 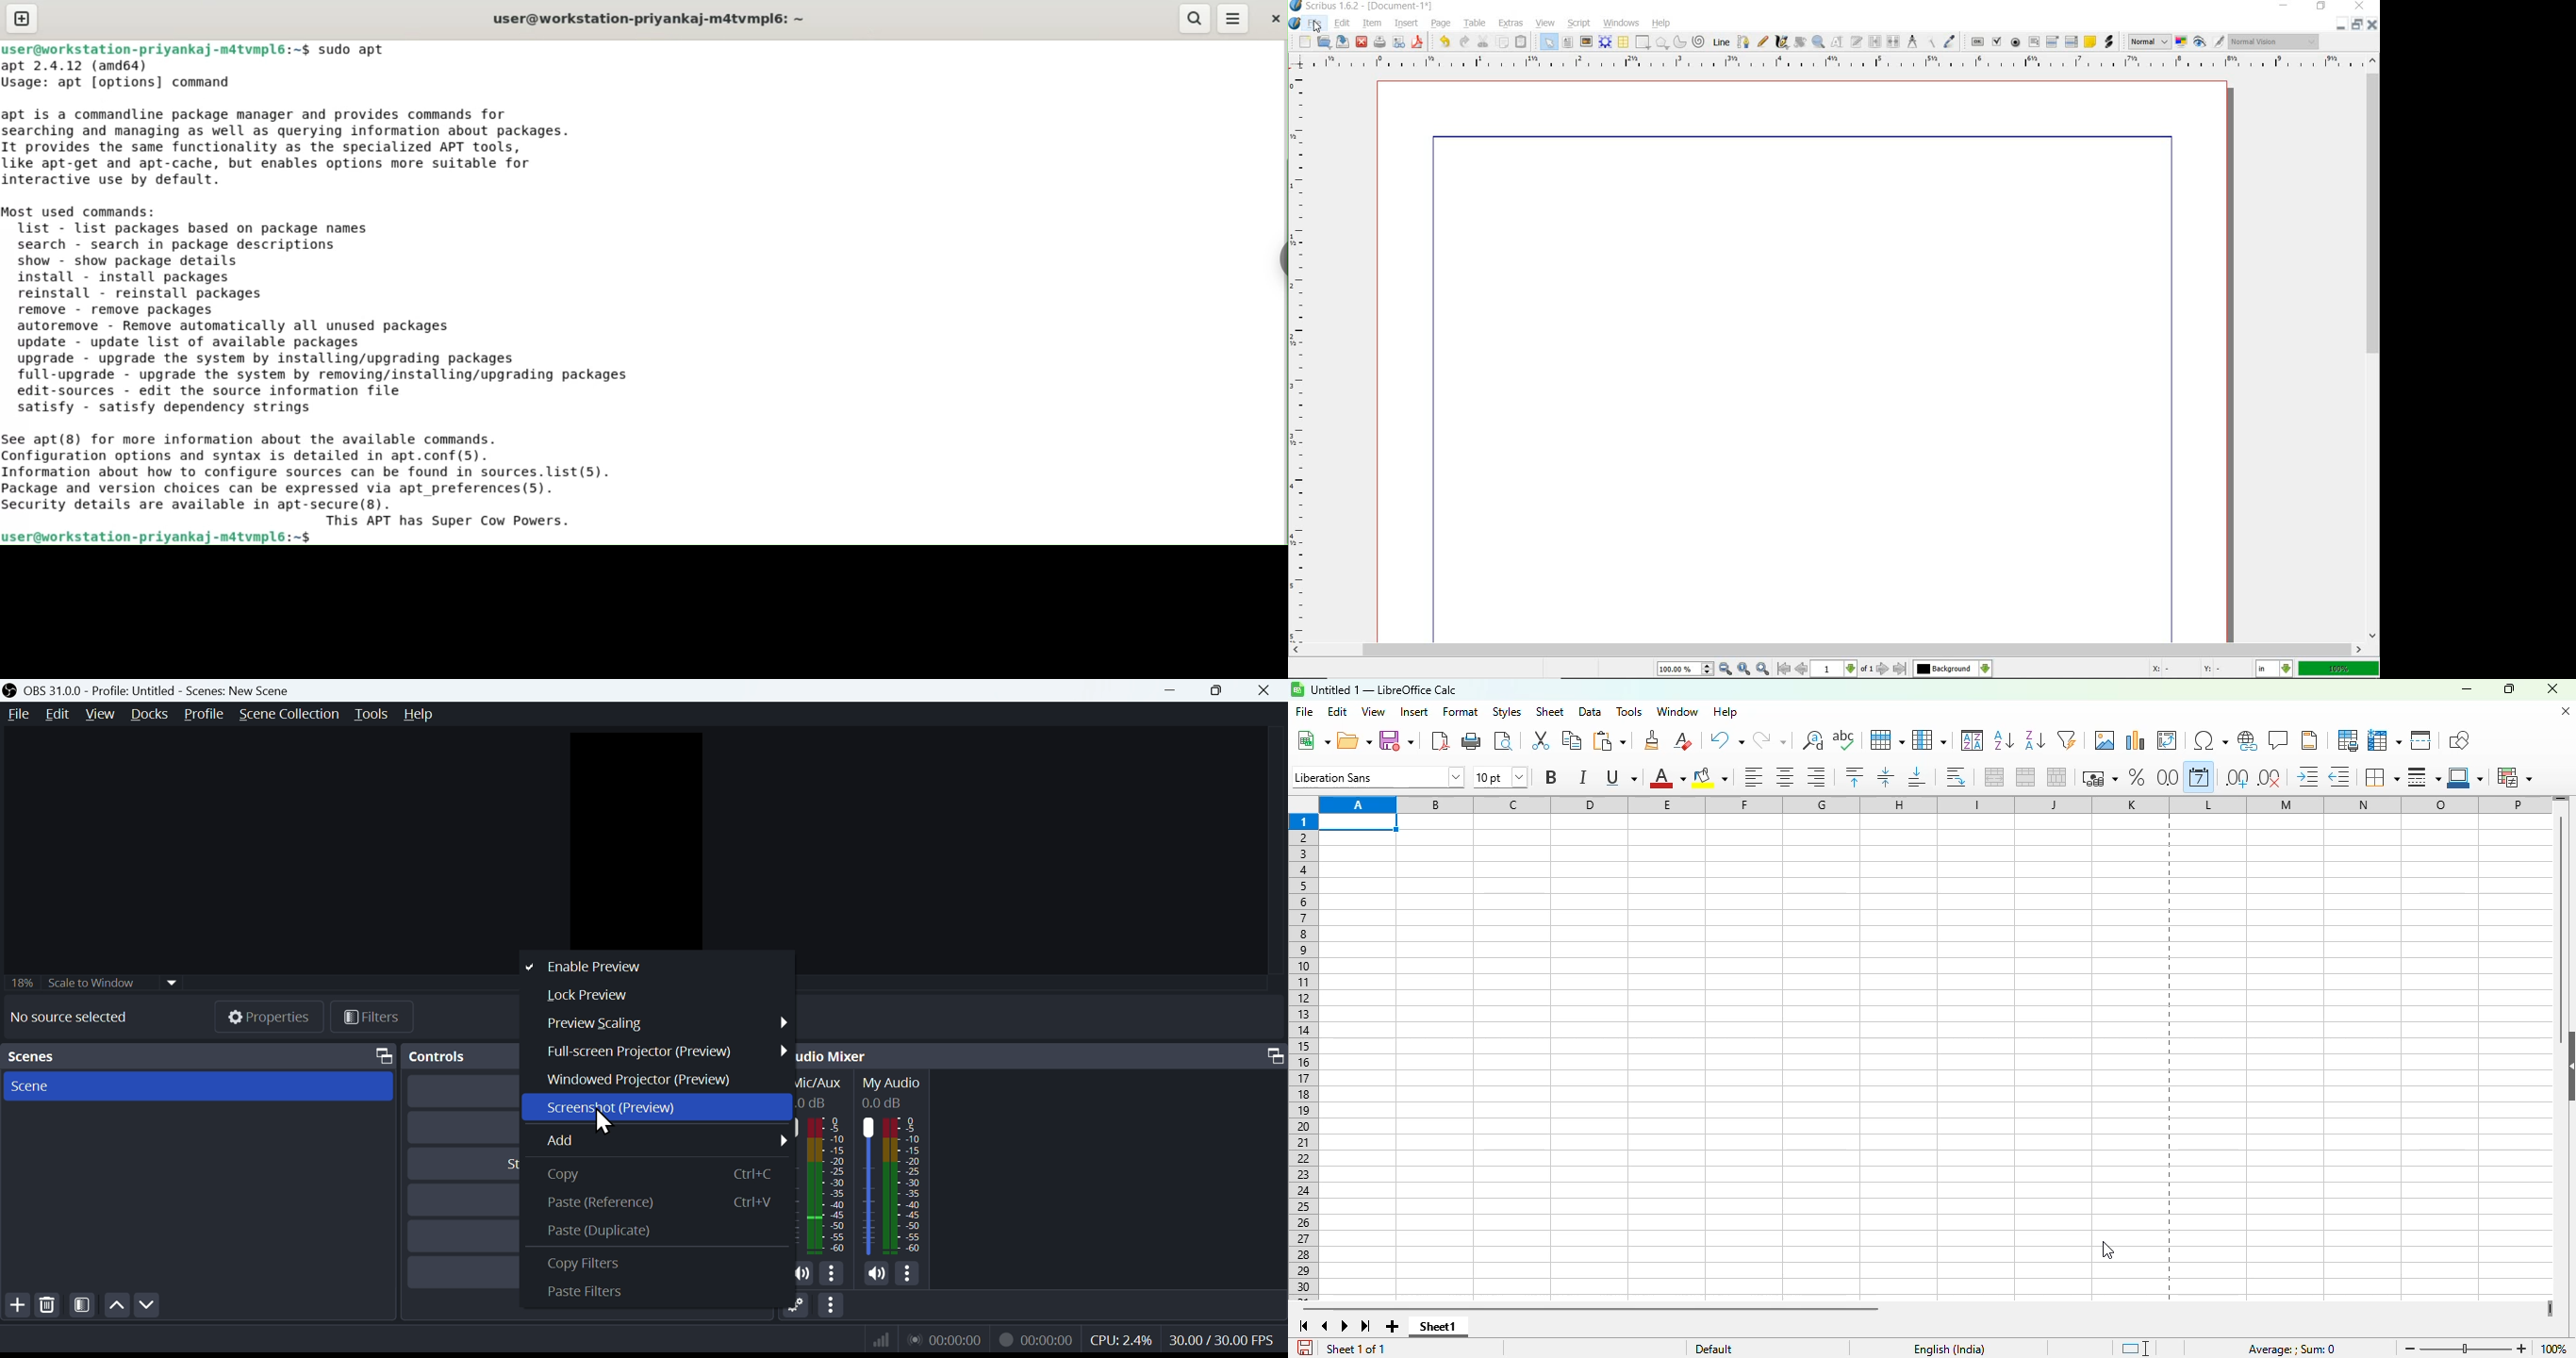 I want to click on toggle print preview, so click(x=1503, y=741).